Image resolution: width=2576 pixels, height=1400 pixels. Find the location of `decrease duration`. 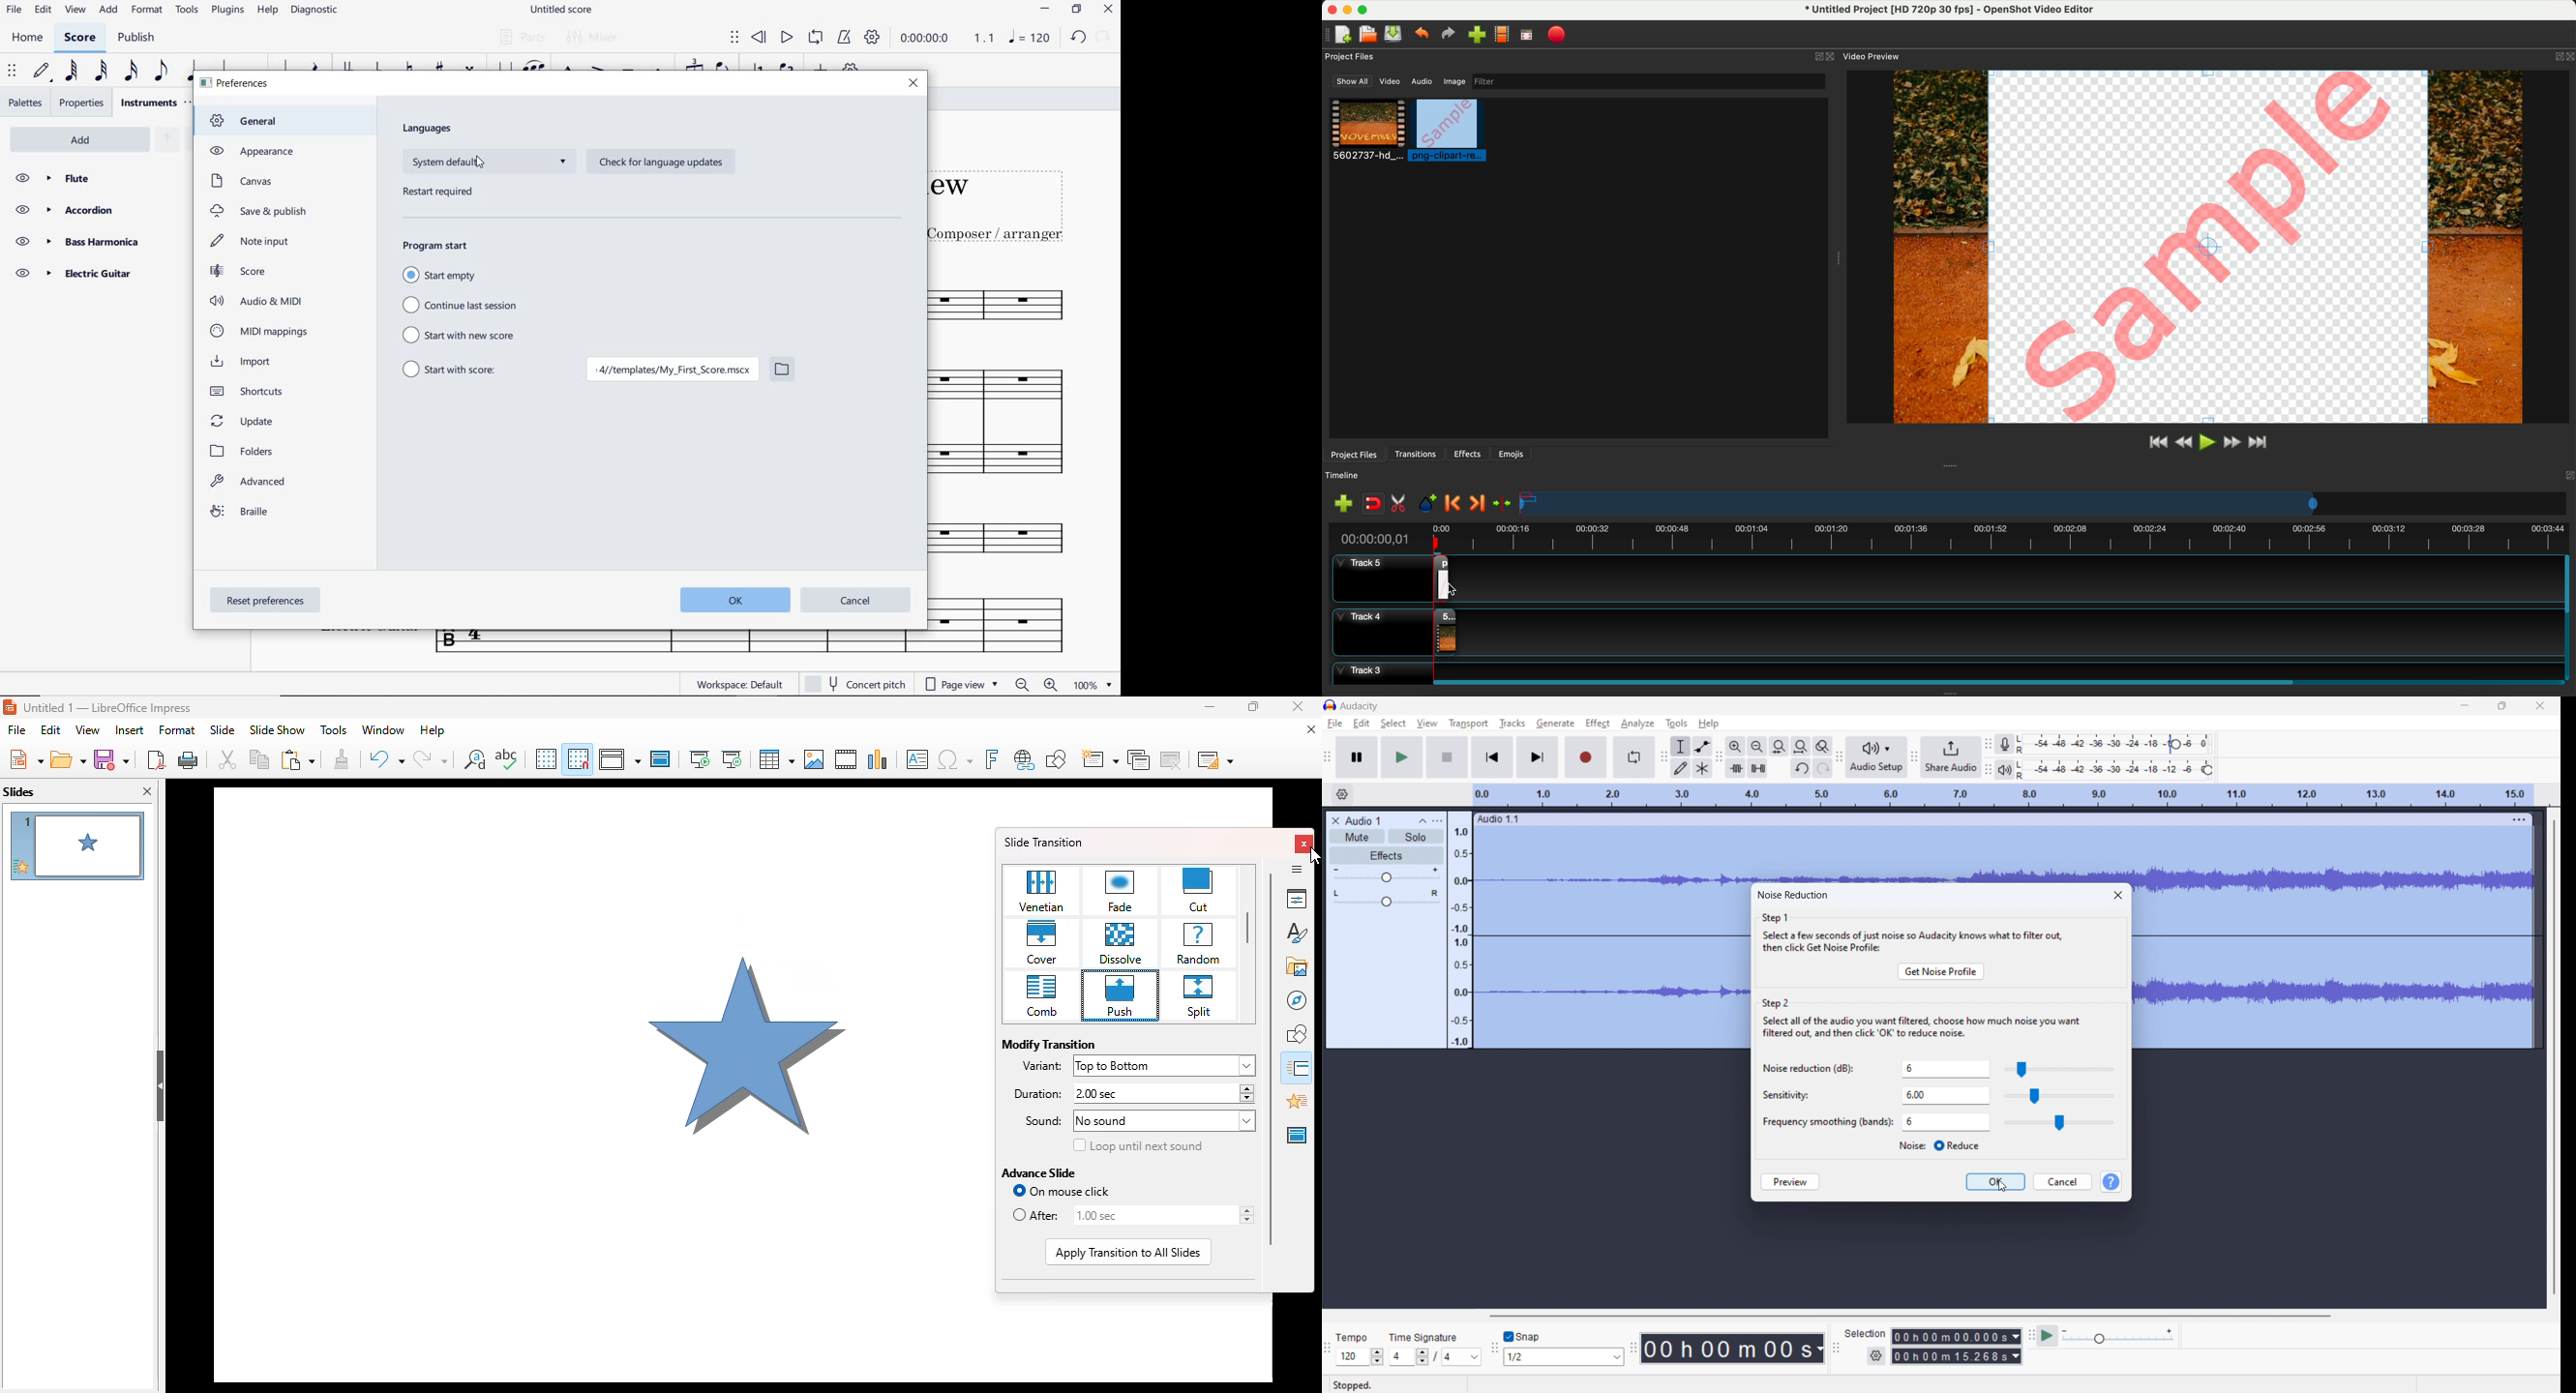

decrease duration is located at coordinates (1245, 1099).